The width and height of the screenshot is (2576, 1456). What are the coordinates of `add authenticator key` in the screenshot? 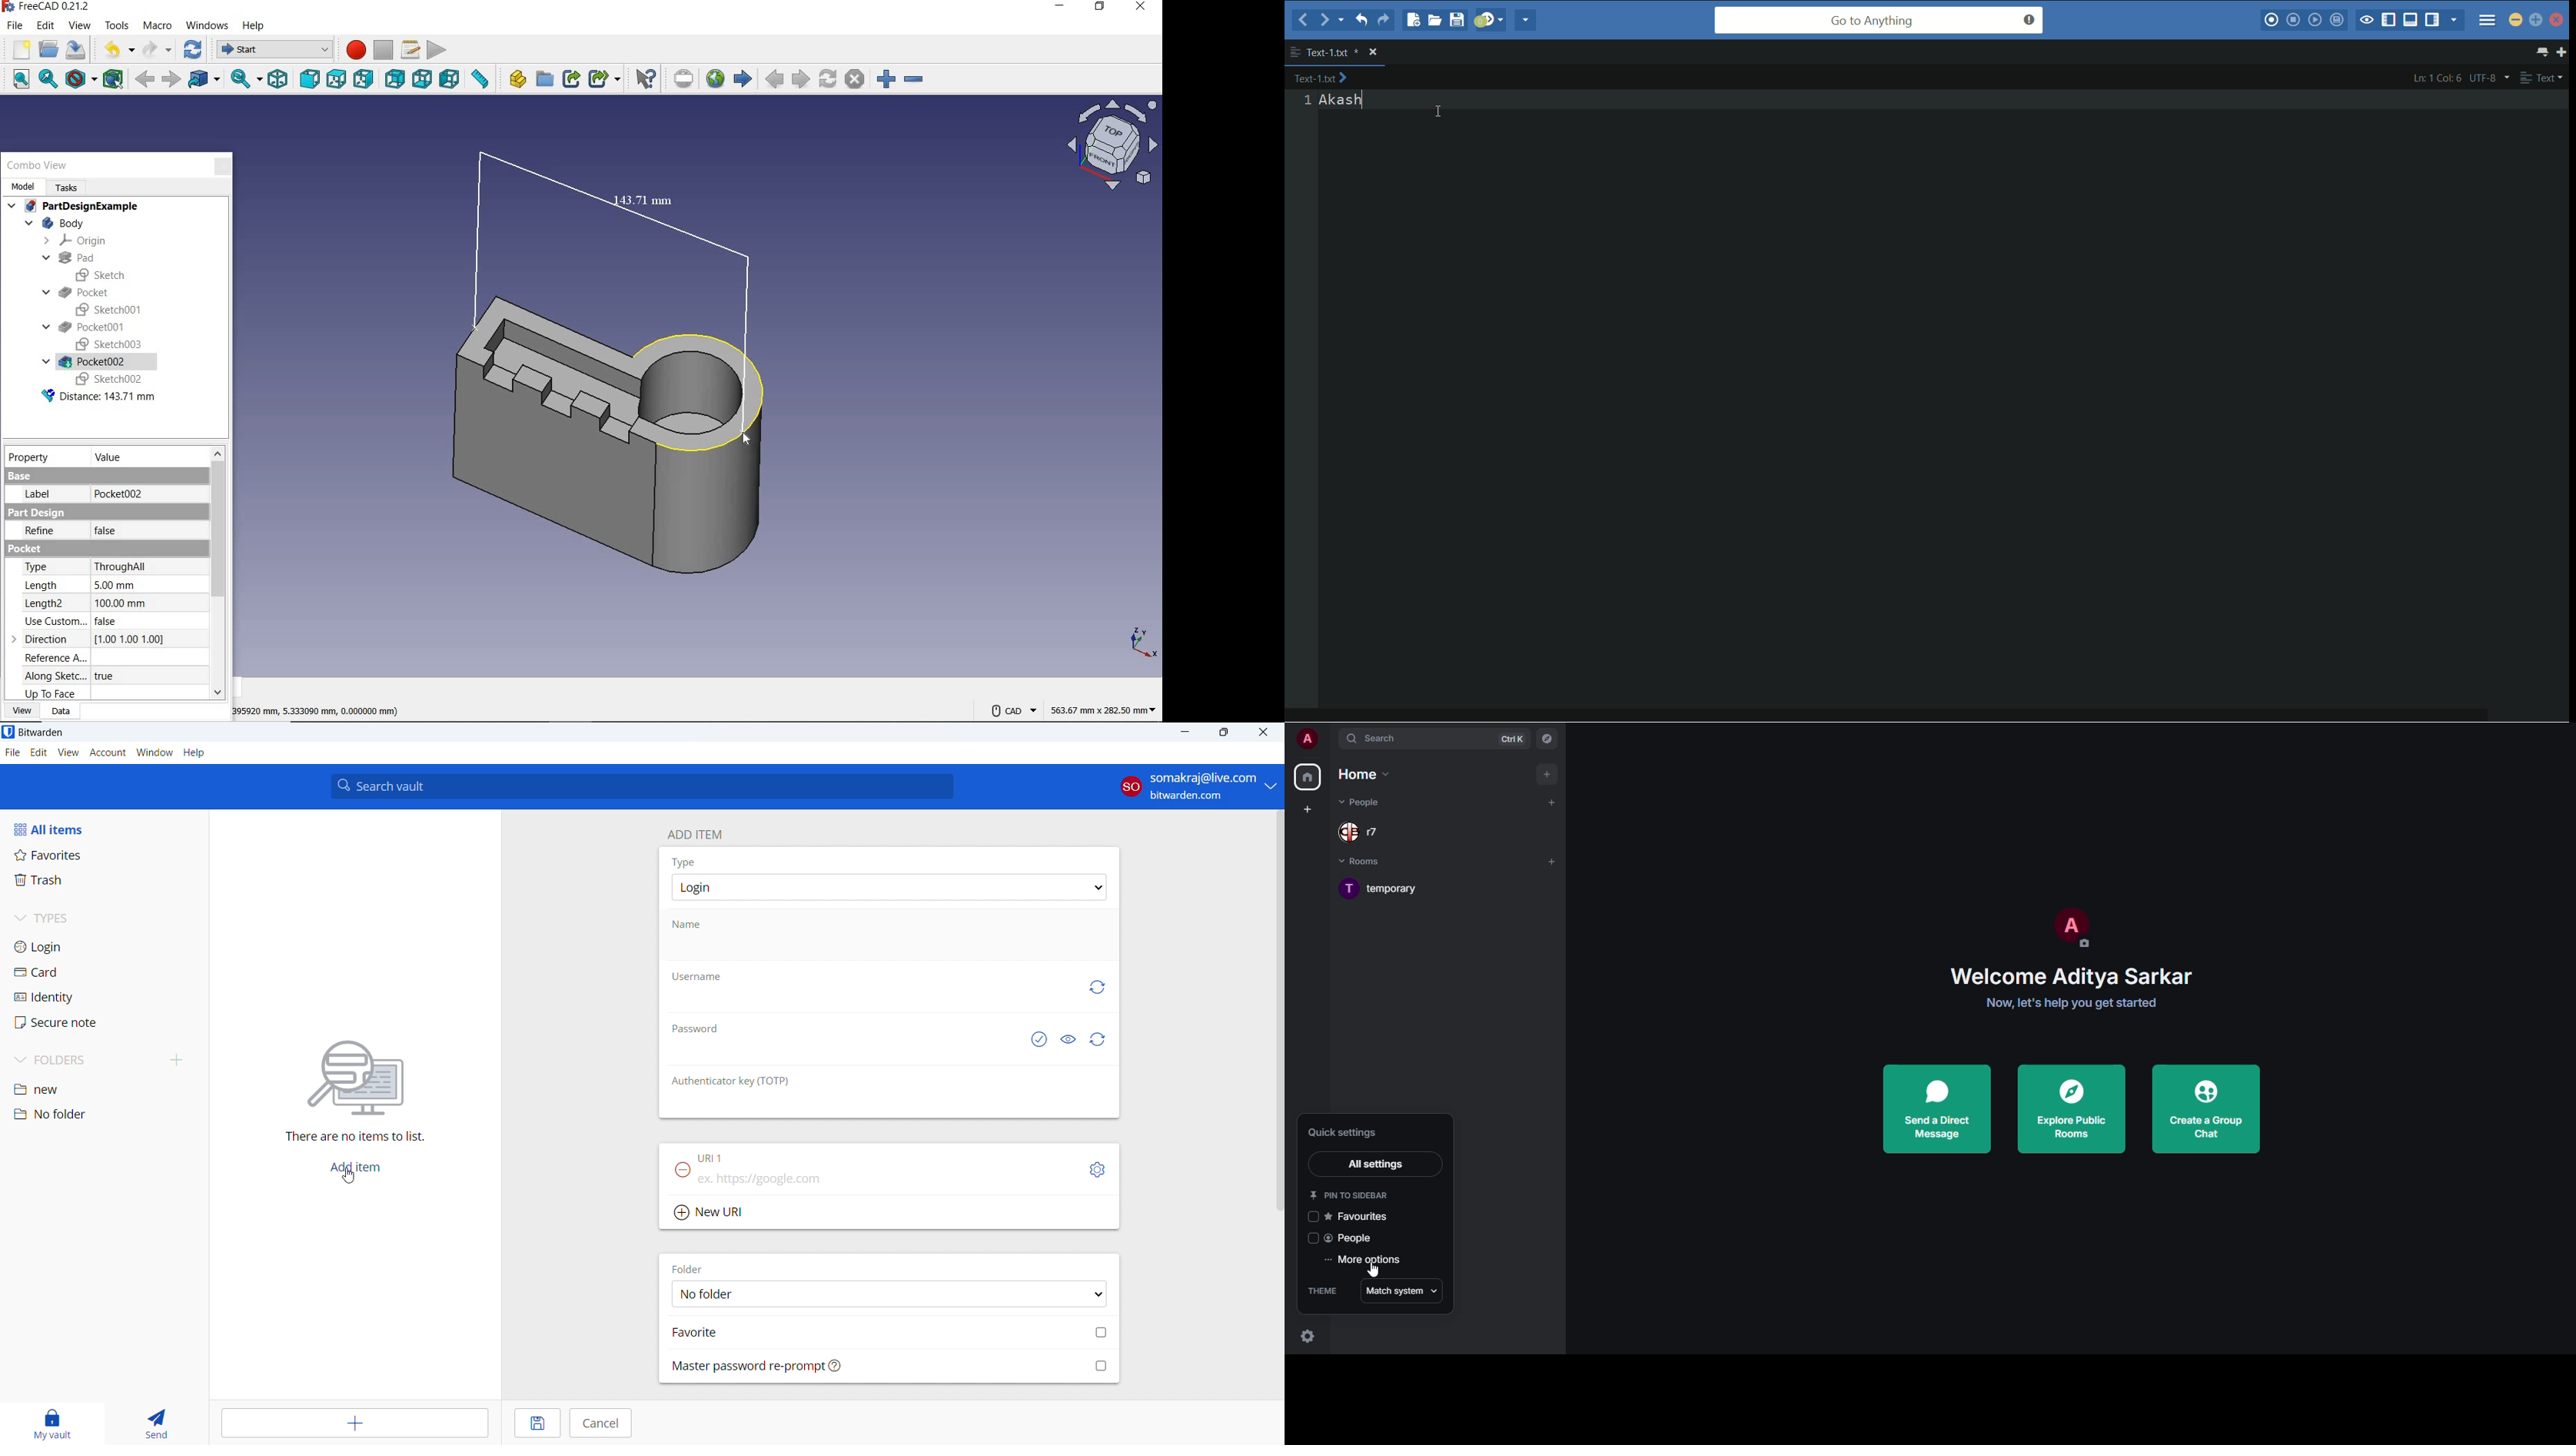 It's located at (889, 1106).